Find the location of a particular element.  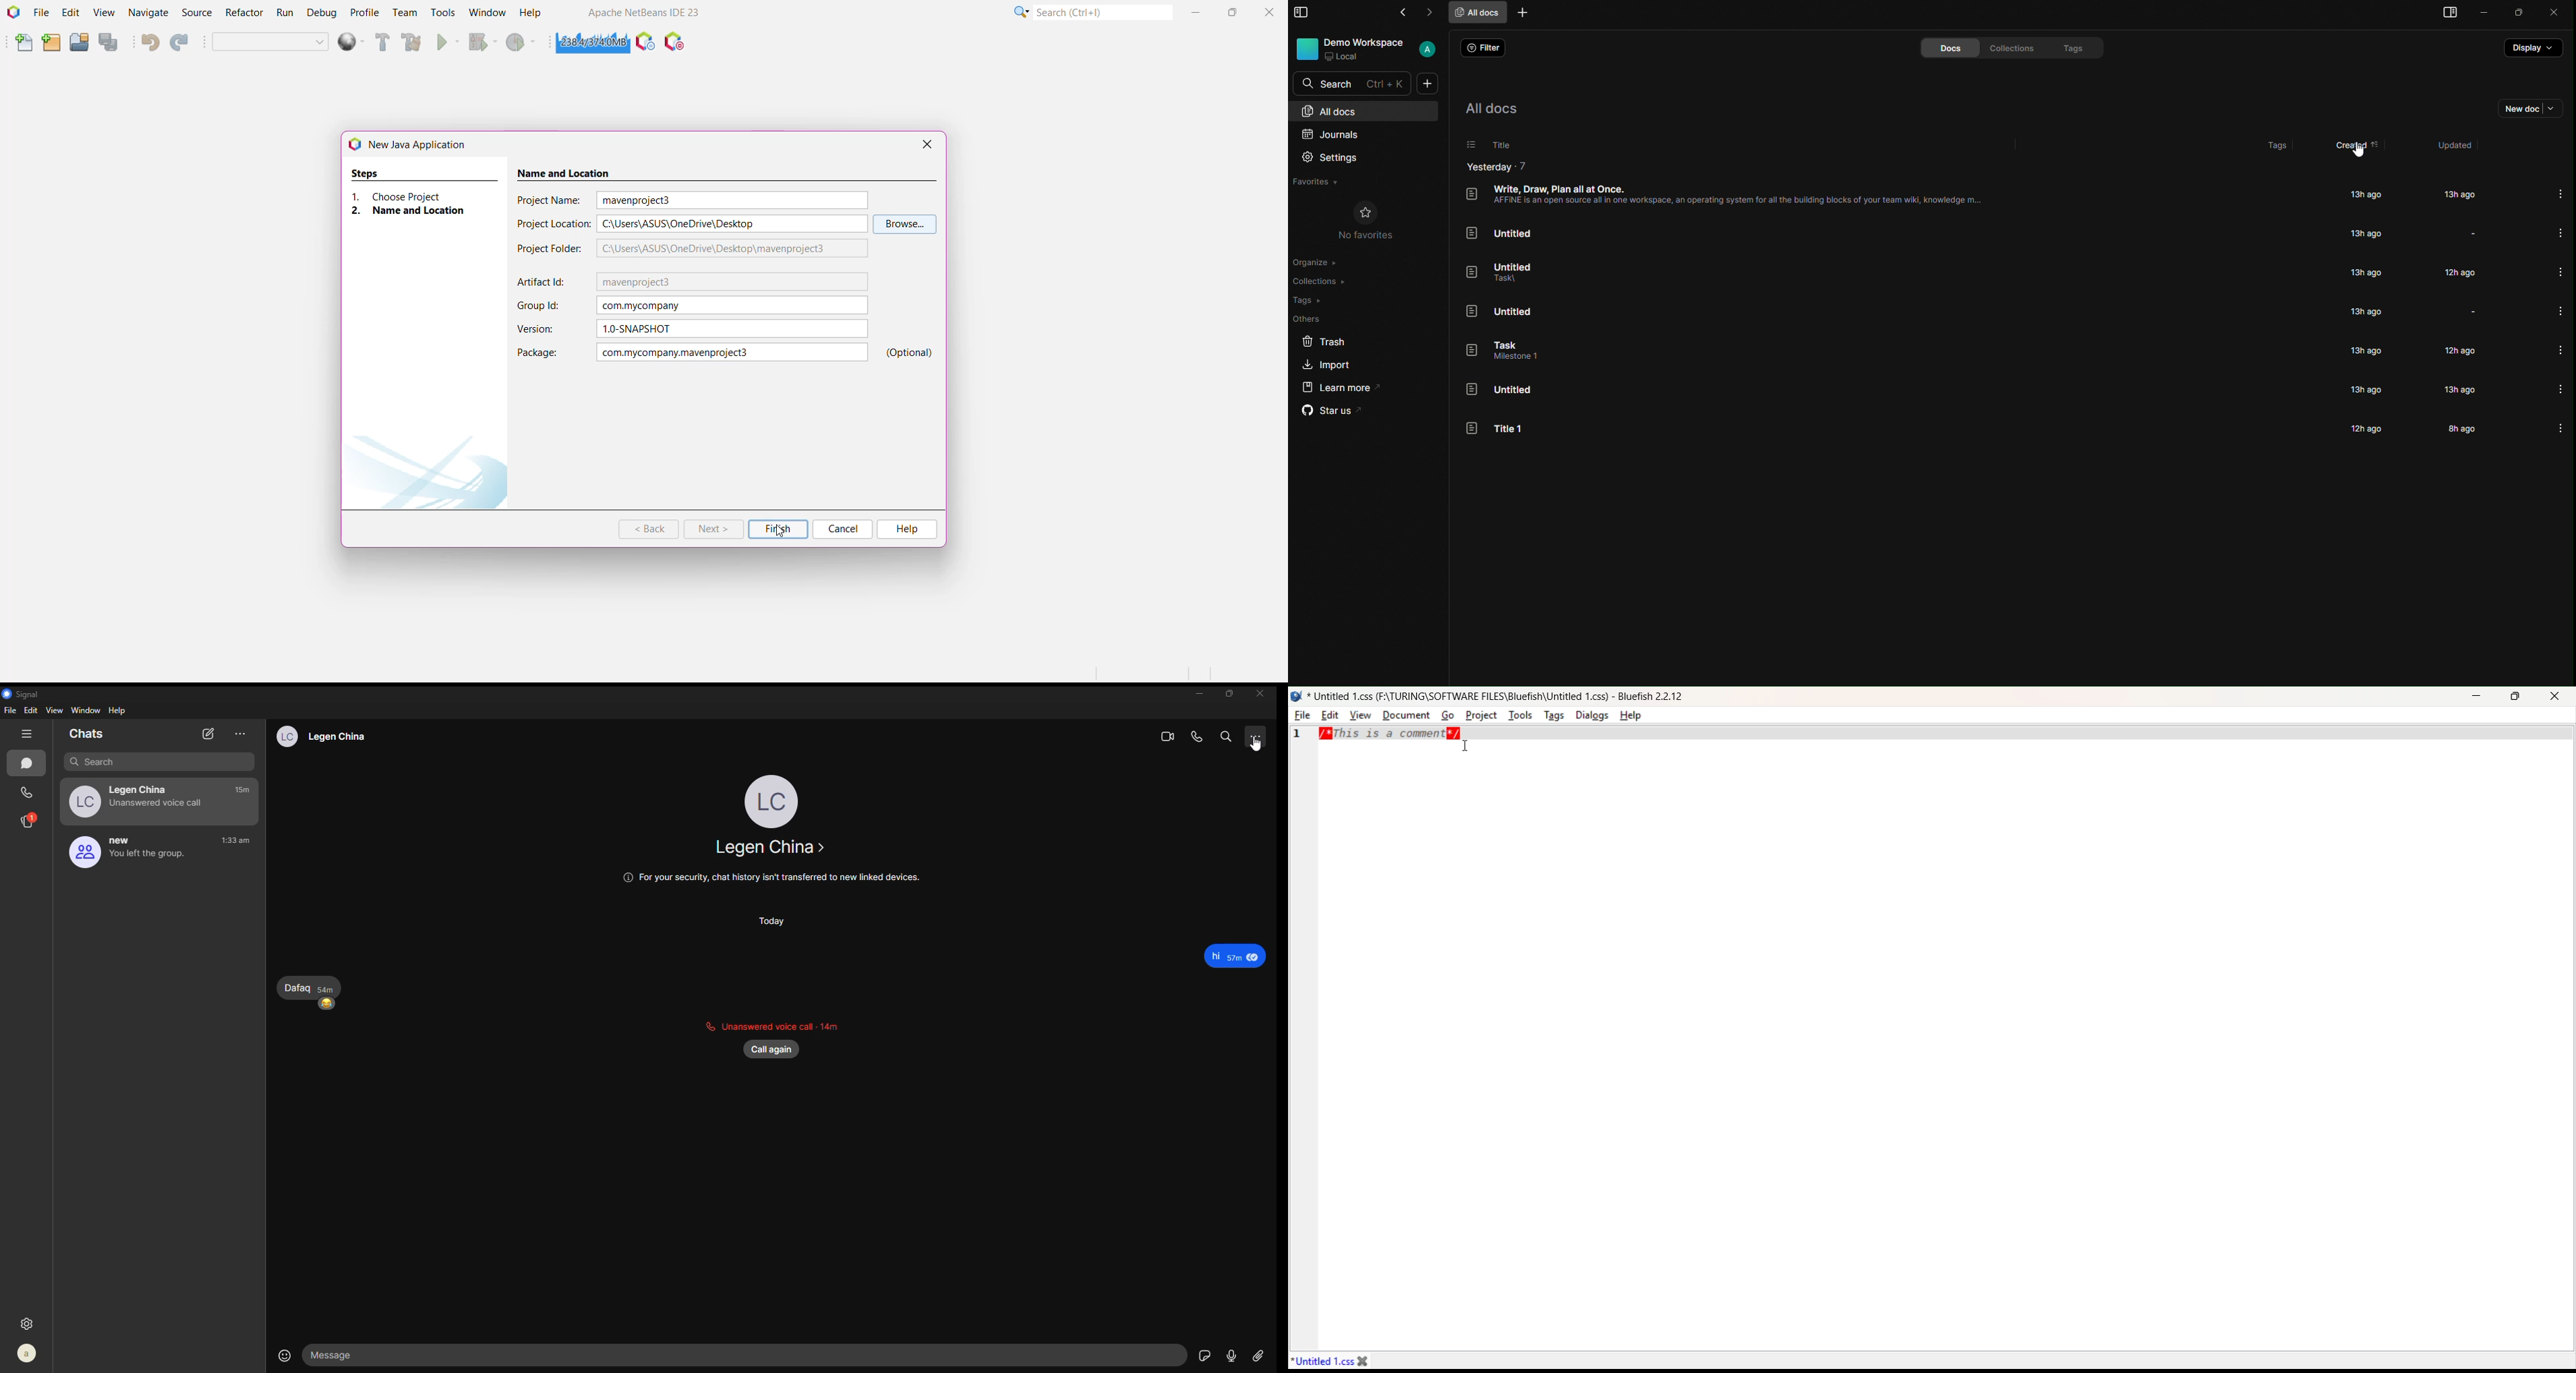

 is located at coordinates (1499, 389).